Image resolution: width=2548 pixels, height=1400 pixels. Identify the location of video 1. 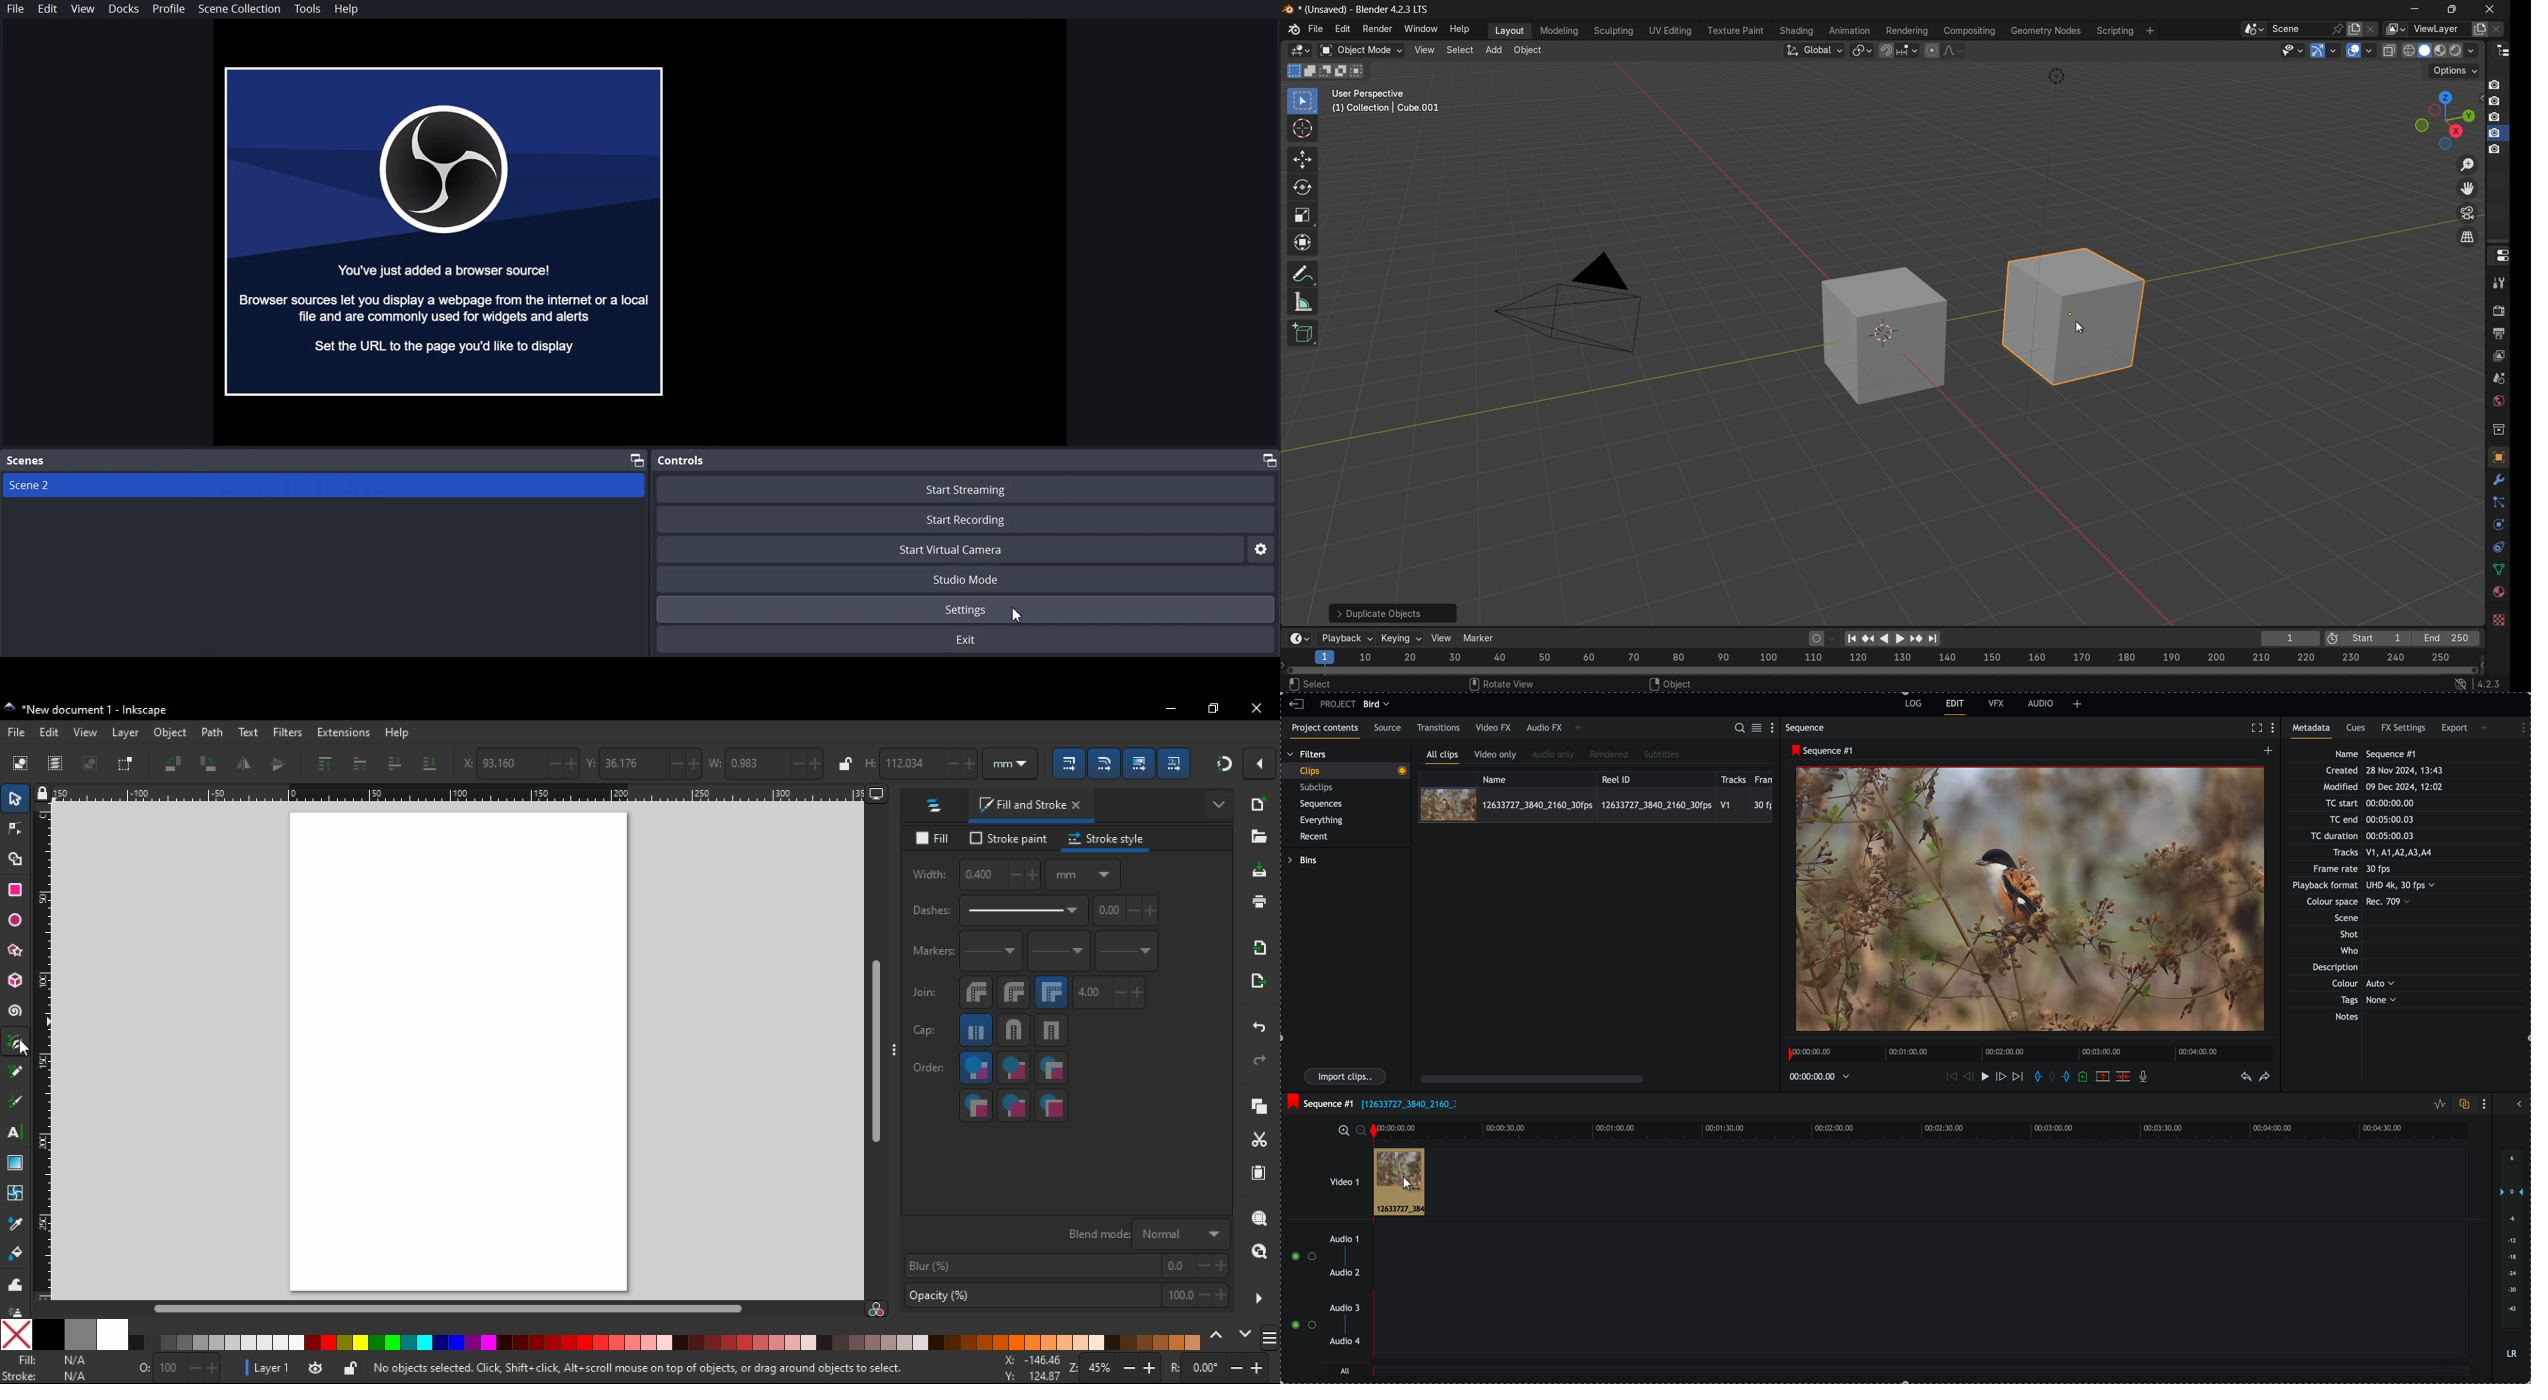
(1331, 1177).